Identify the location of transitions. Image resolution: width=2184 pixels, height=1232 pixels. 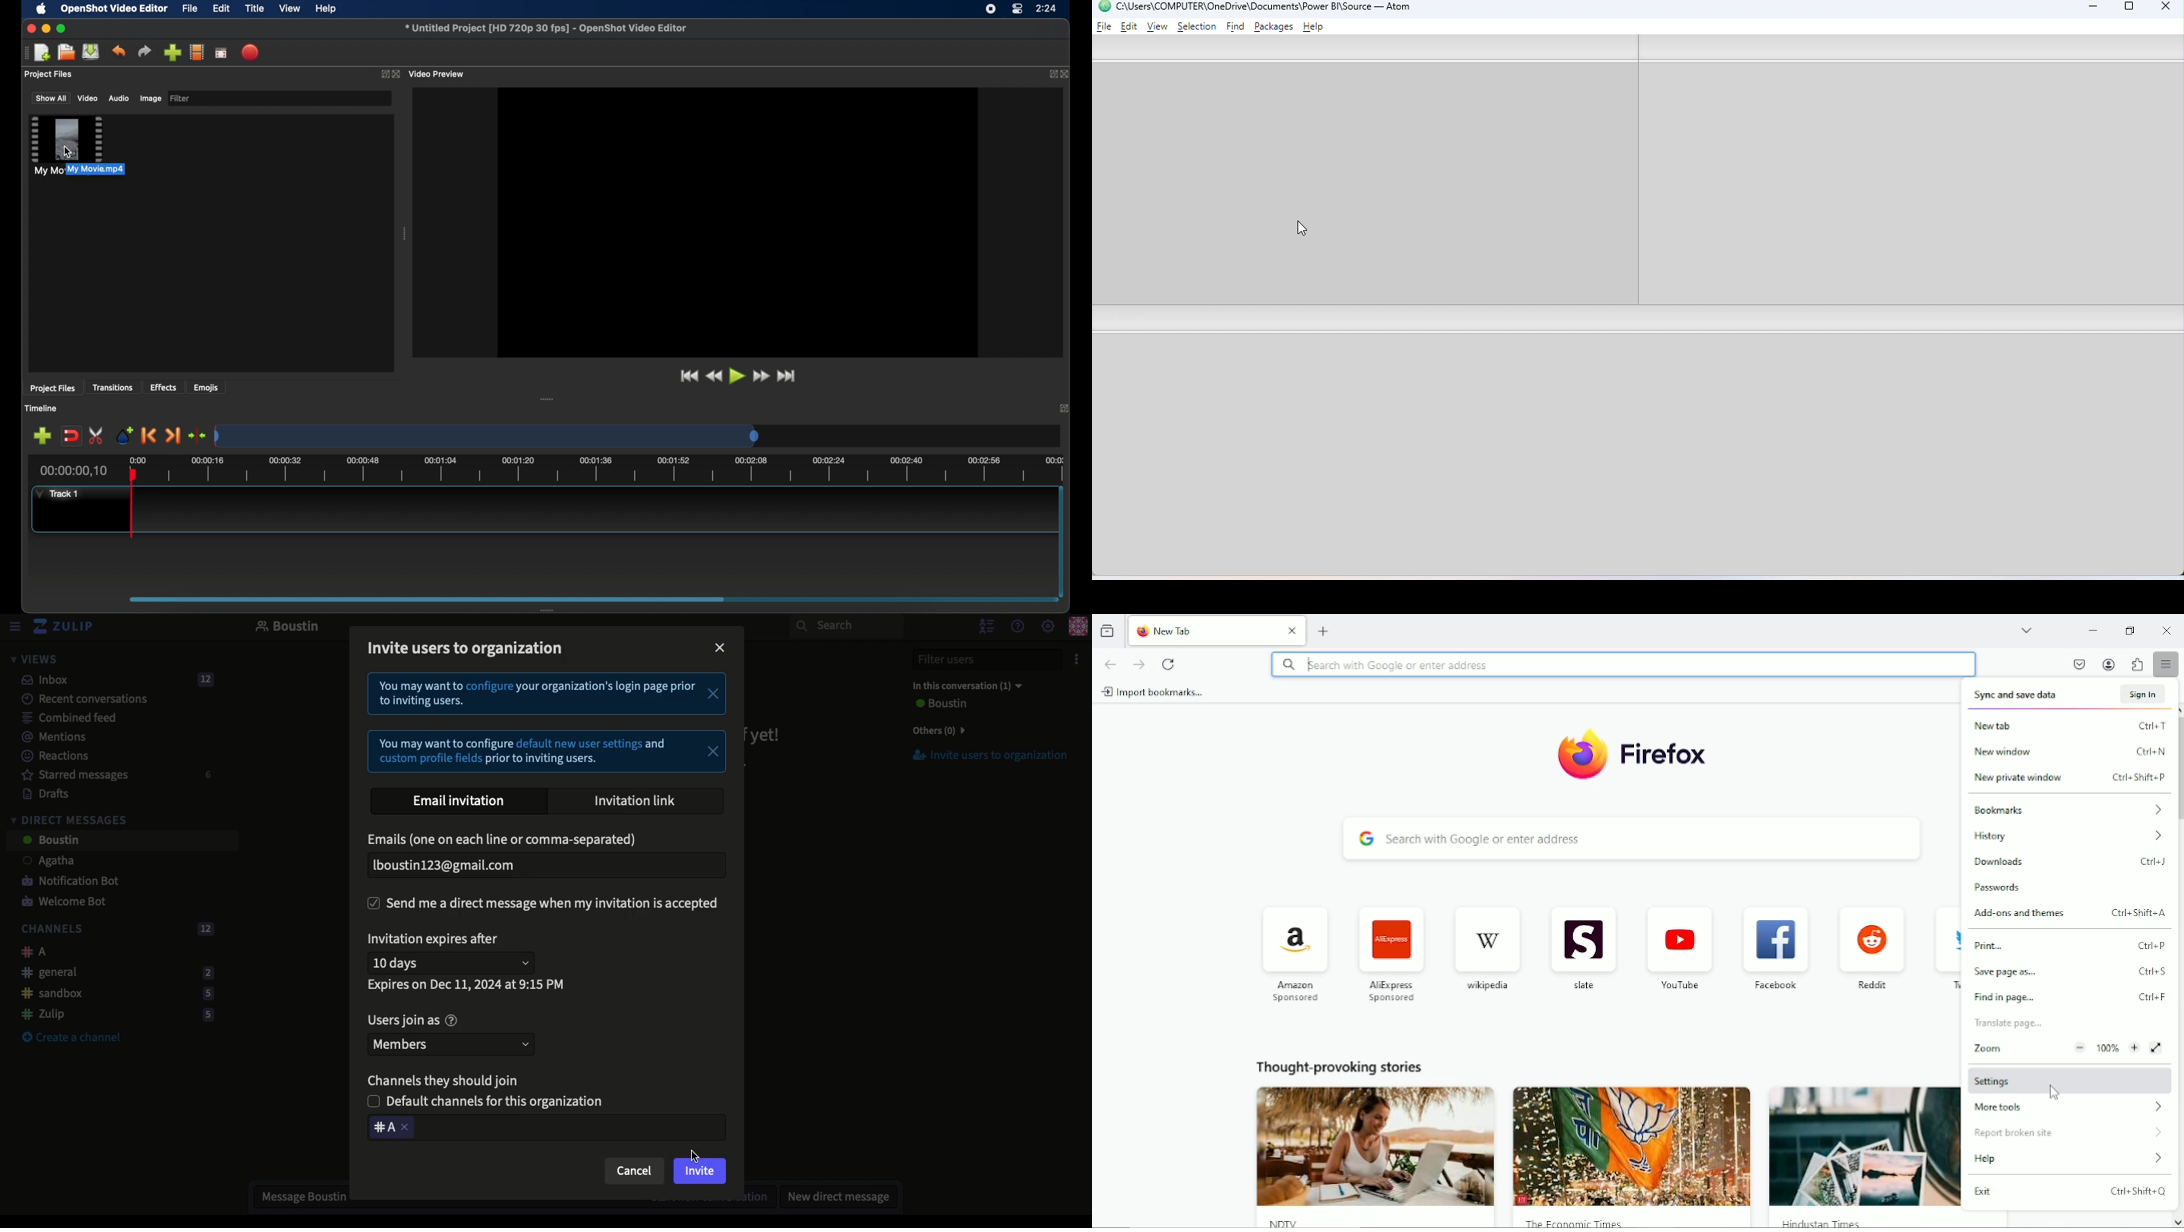
(115, 387).